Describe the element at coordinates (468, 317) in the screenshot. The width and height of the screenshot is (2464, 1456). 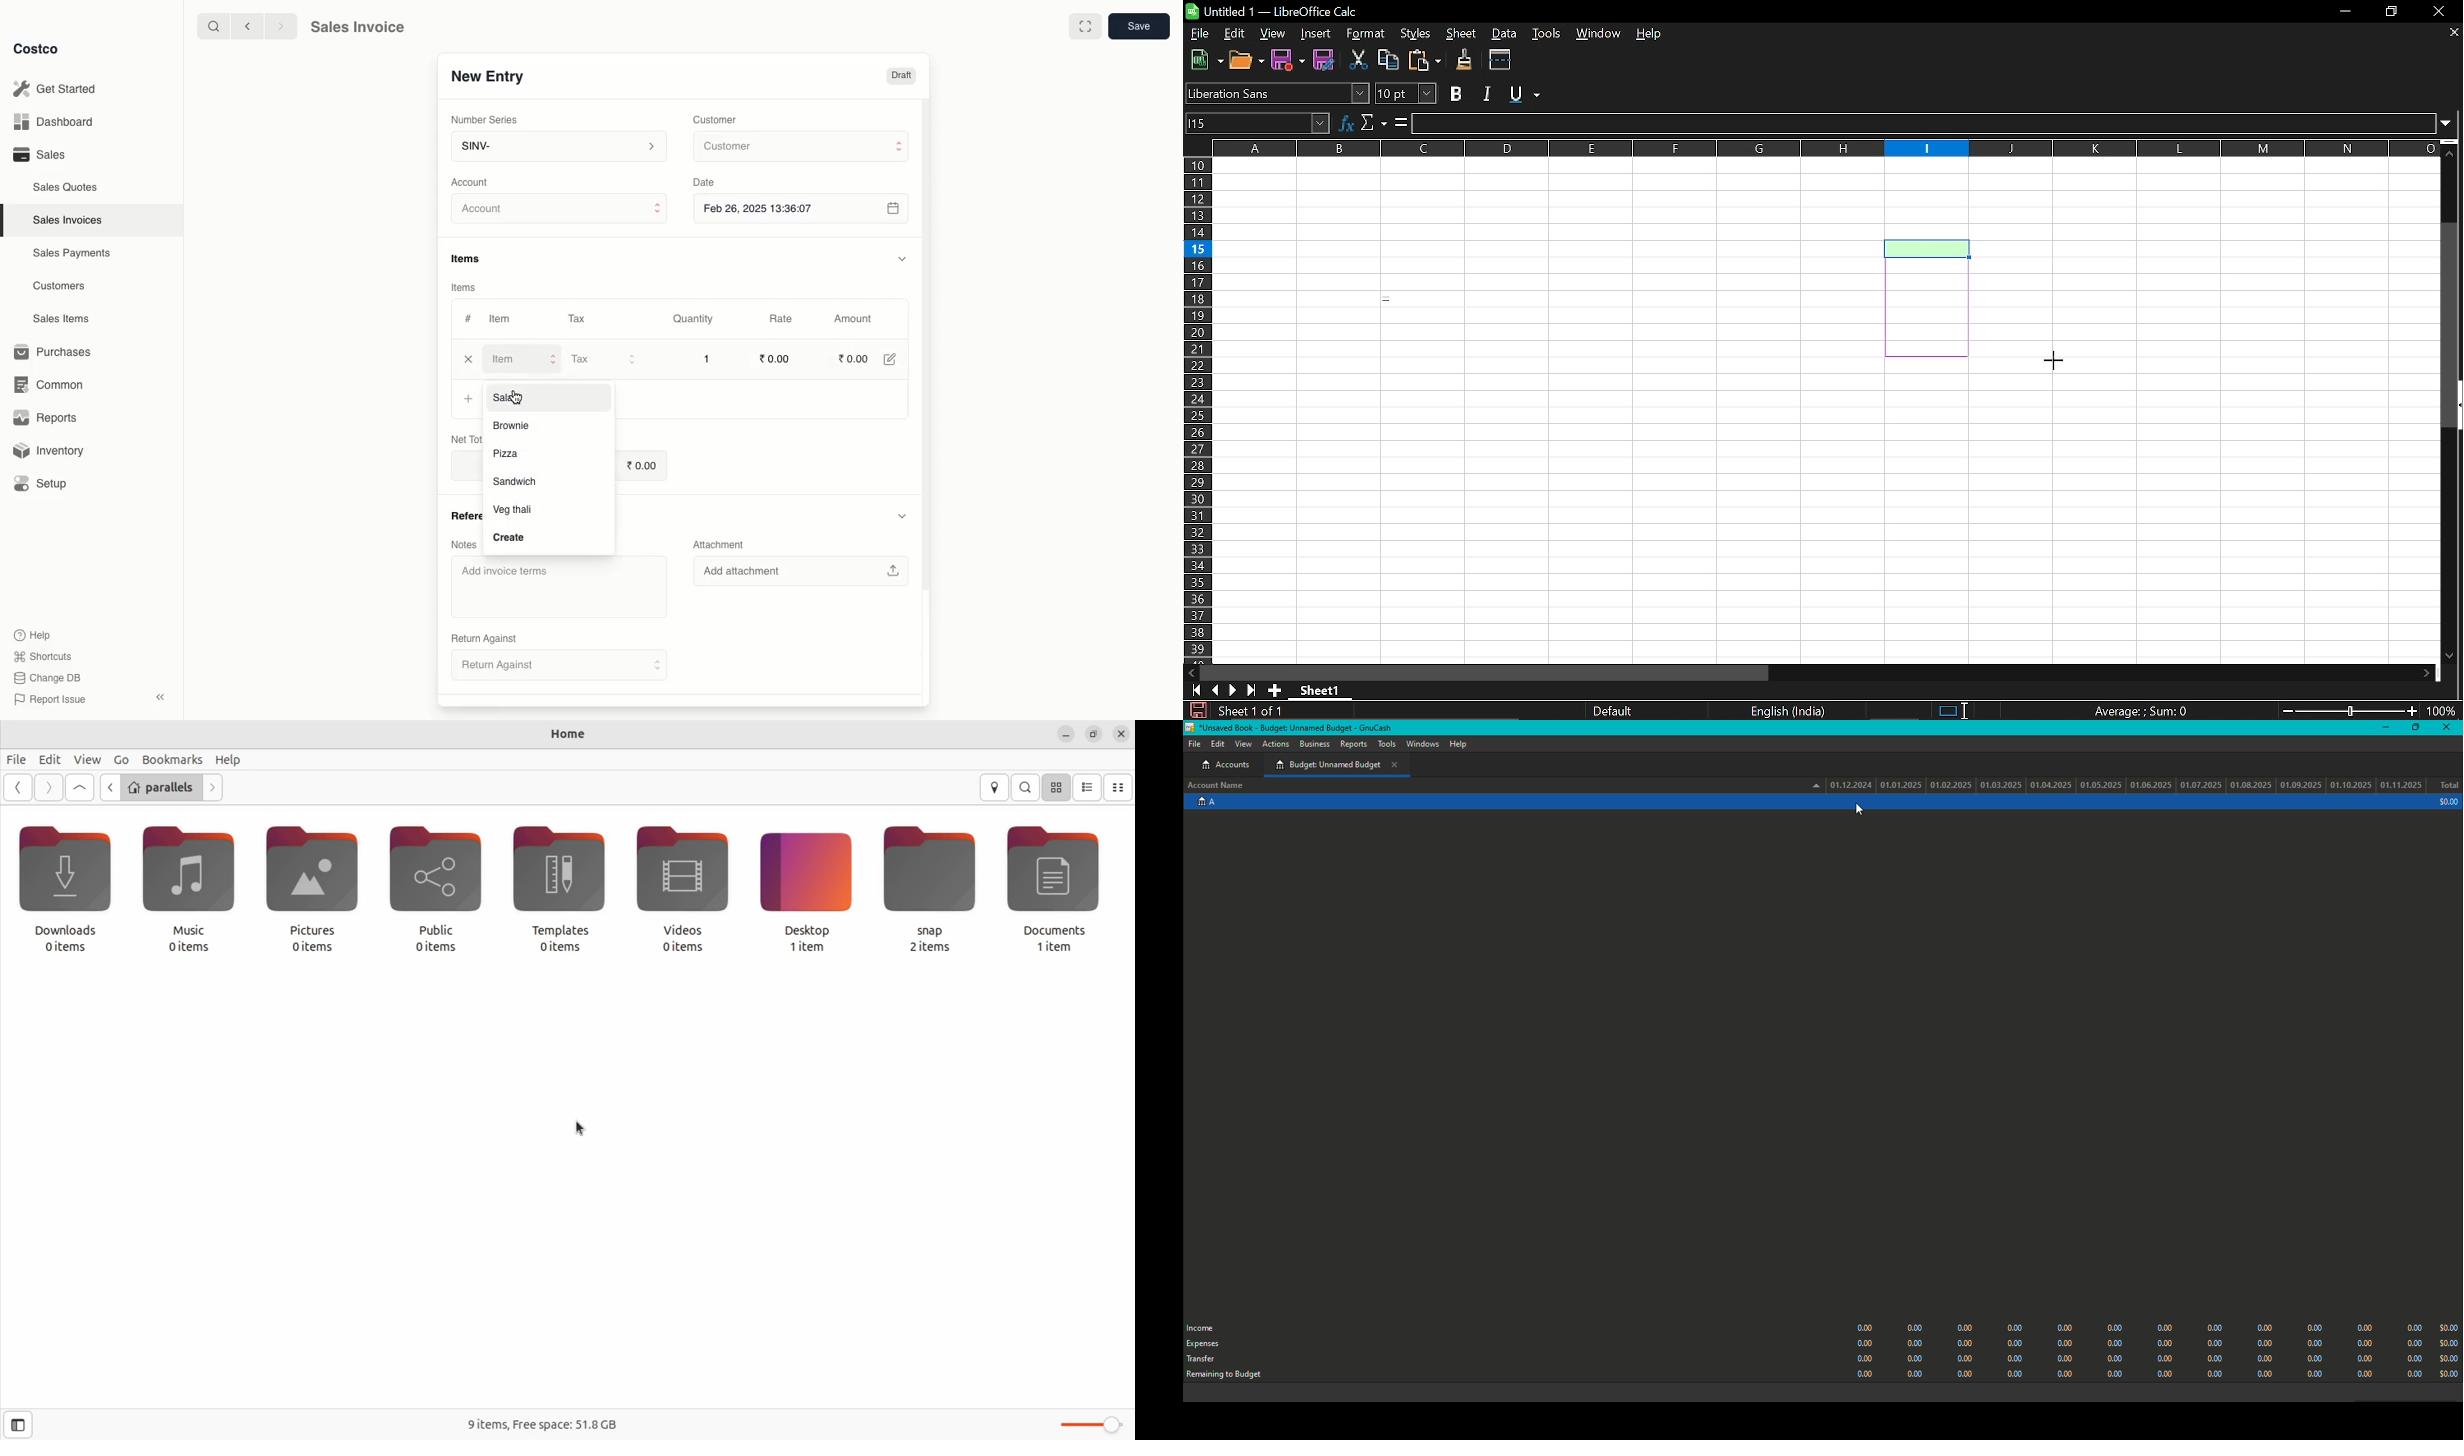
I see `#` at that location.